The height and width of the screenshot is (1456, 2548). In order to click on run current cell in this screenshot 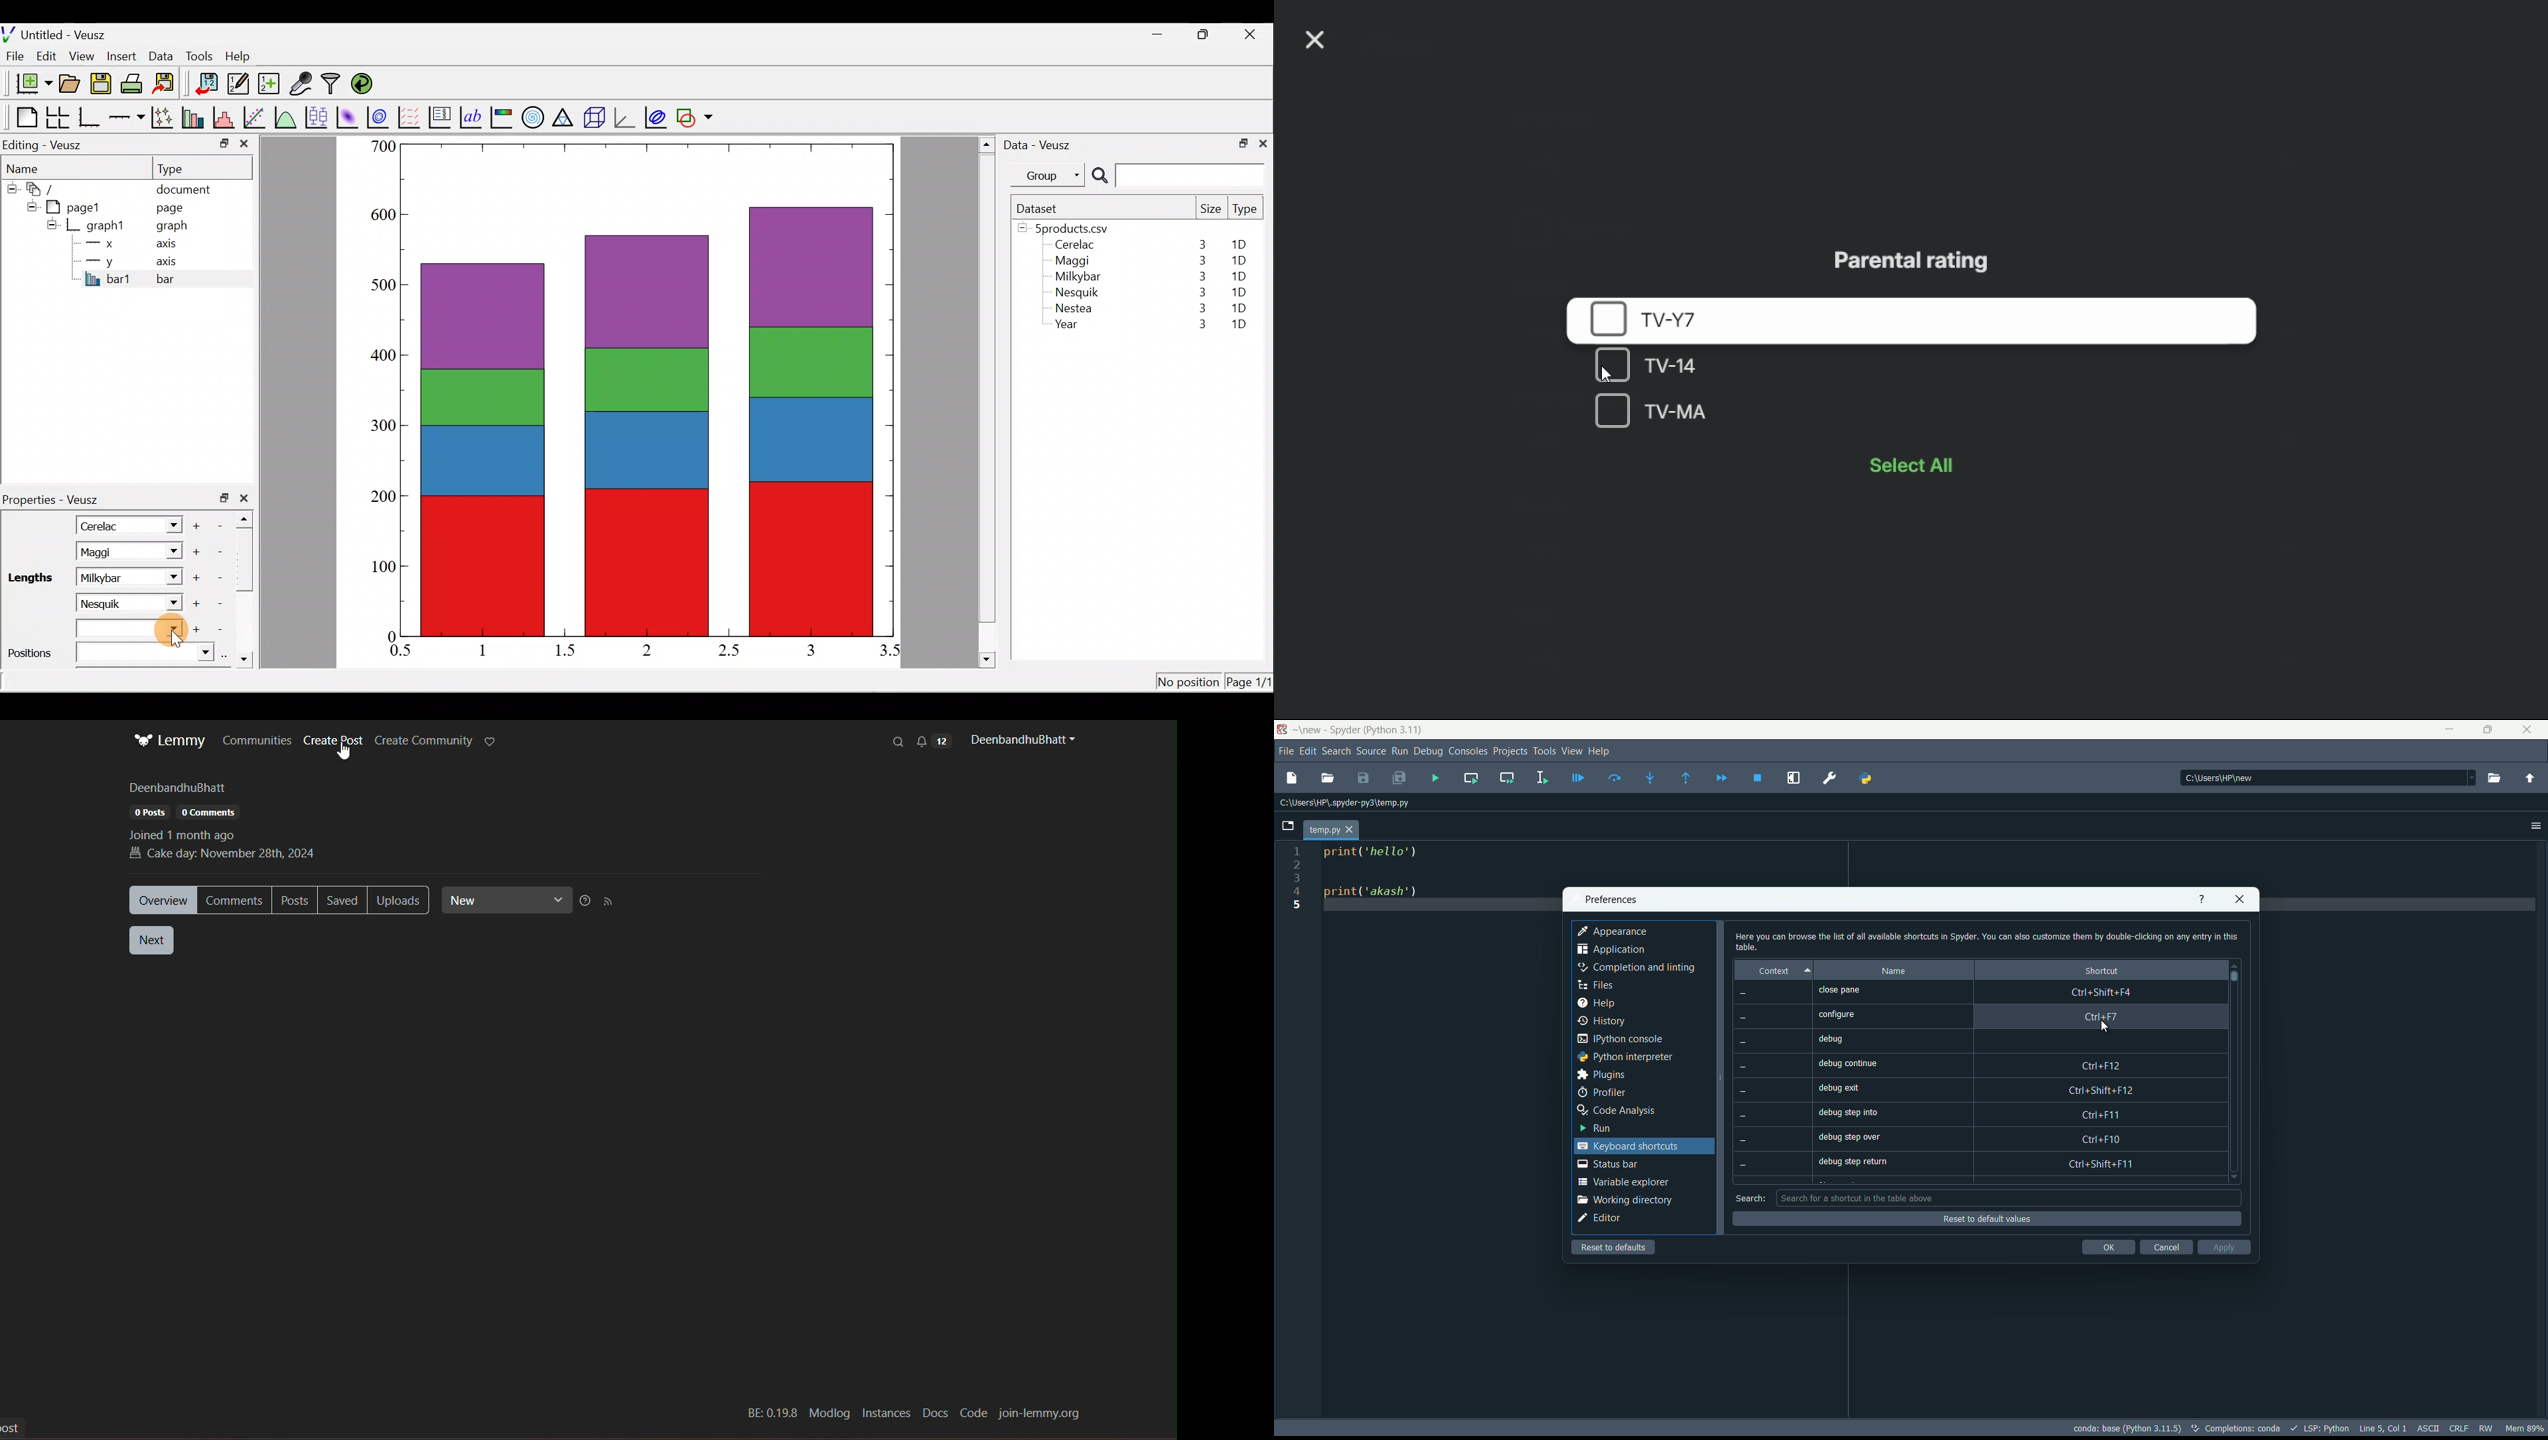, I will do `click(1471, 778)`.